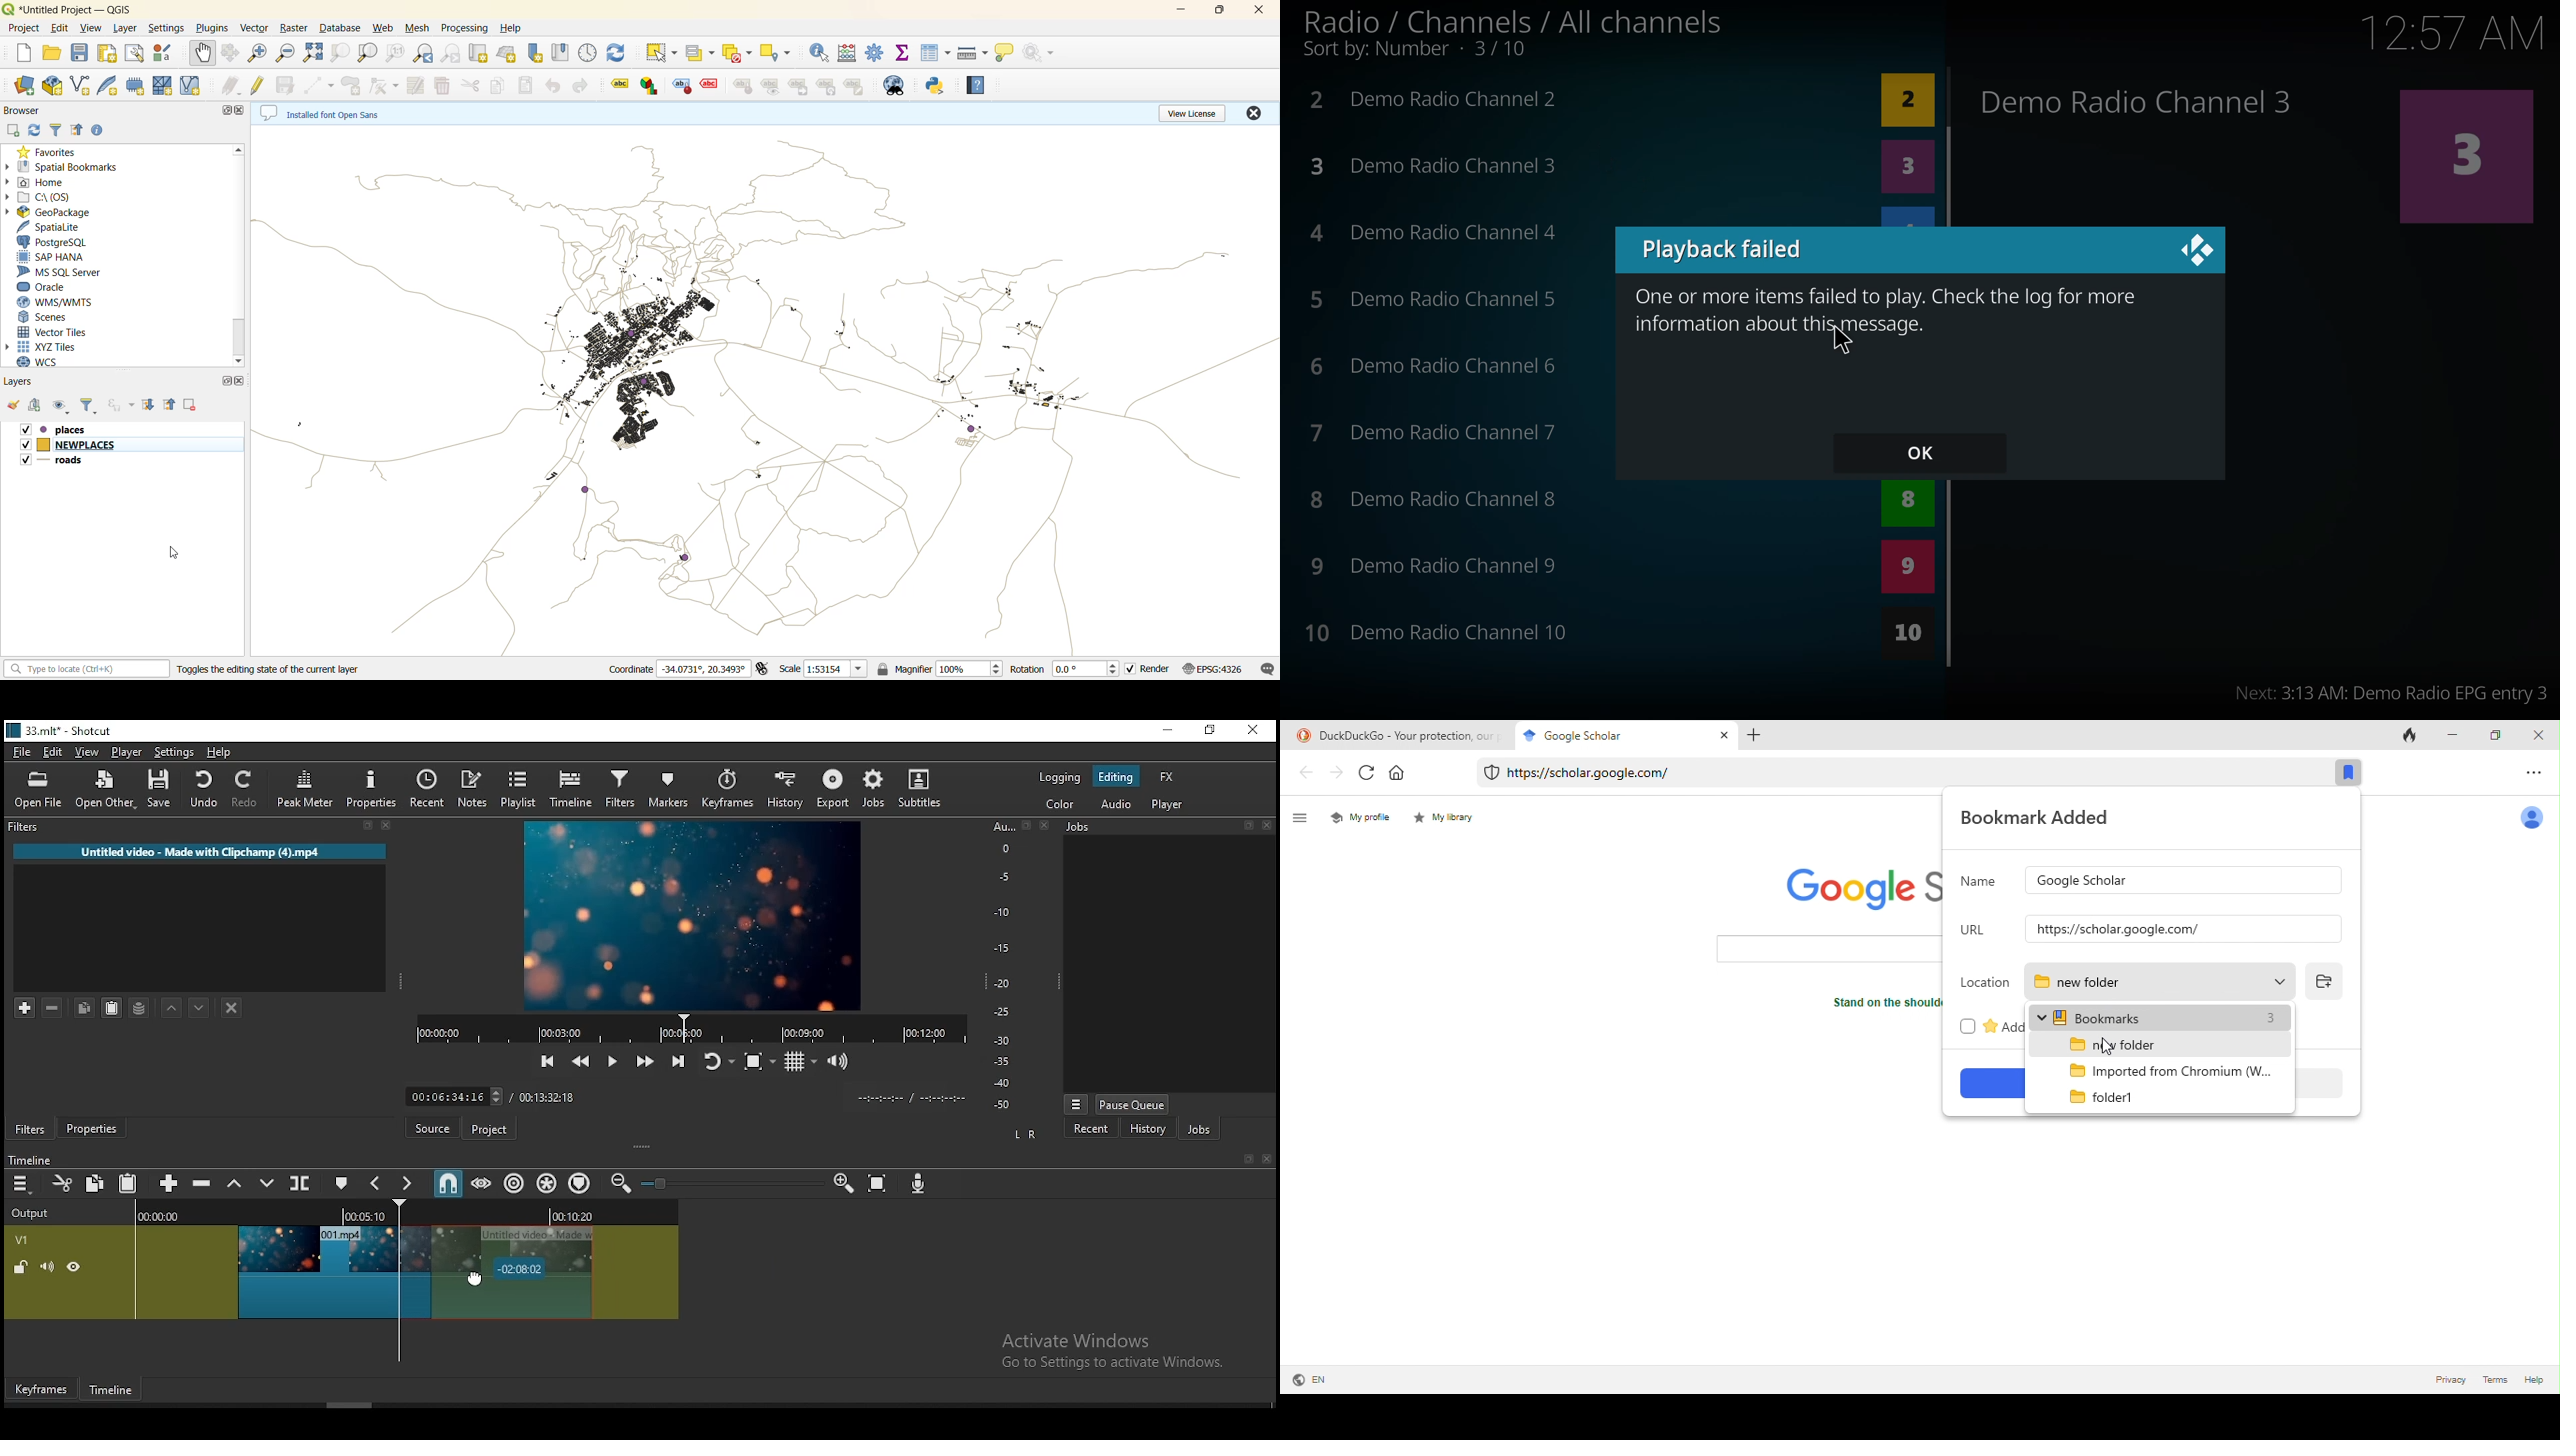 The width and height of the screenshot is (2576, 1456). Describe the element at coordinates (1723, 737) in the screenshot. I see `close` at that location.